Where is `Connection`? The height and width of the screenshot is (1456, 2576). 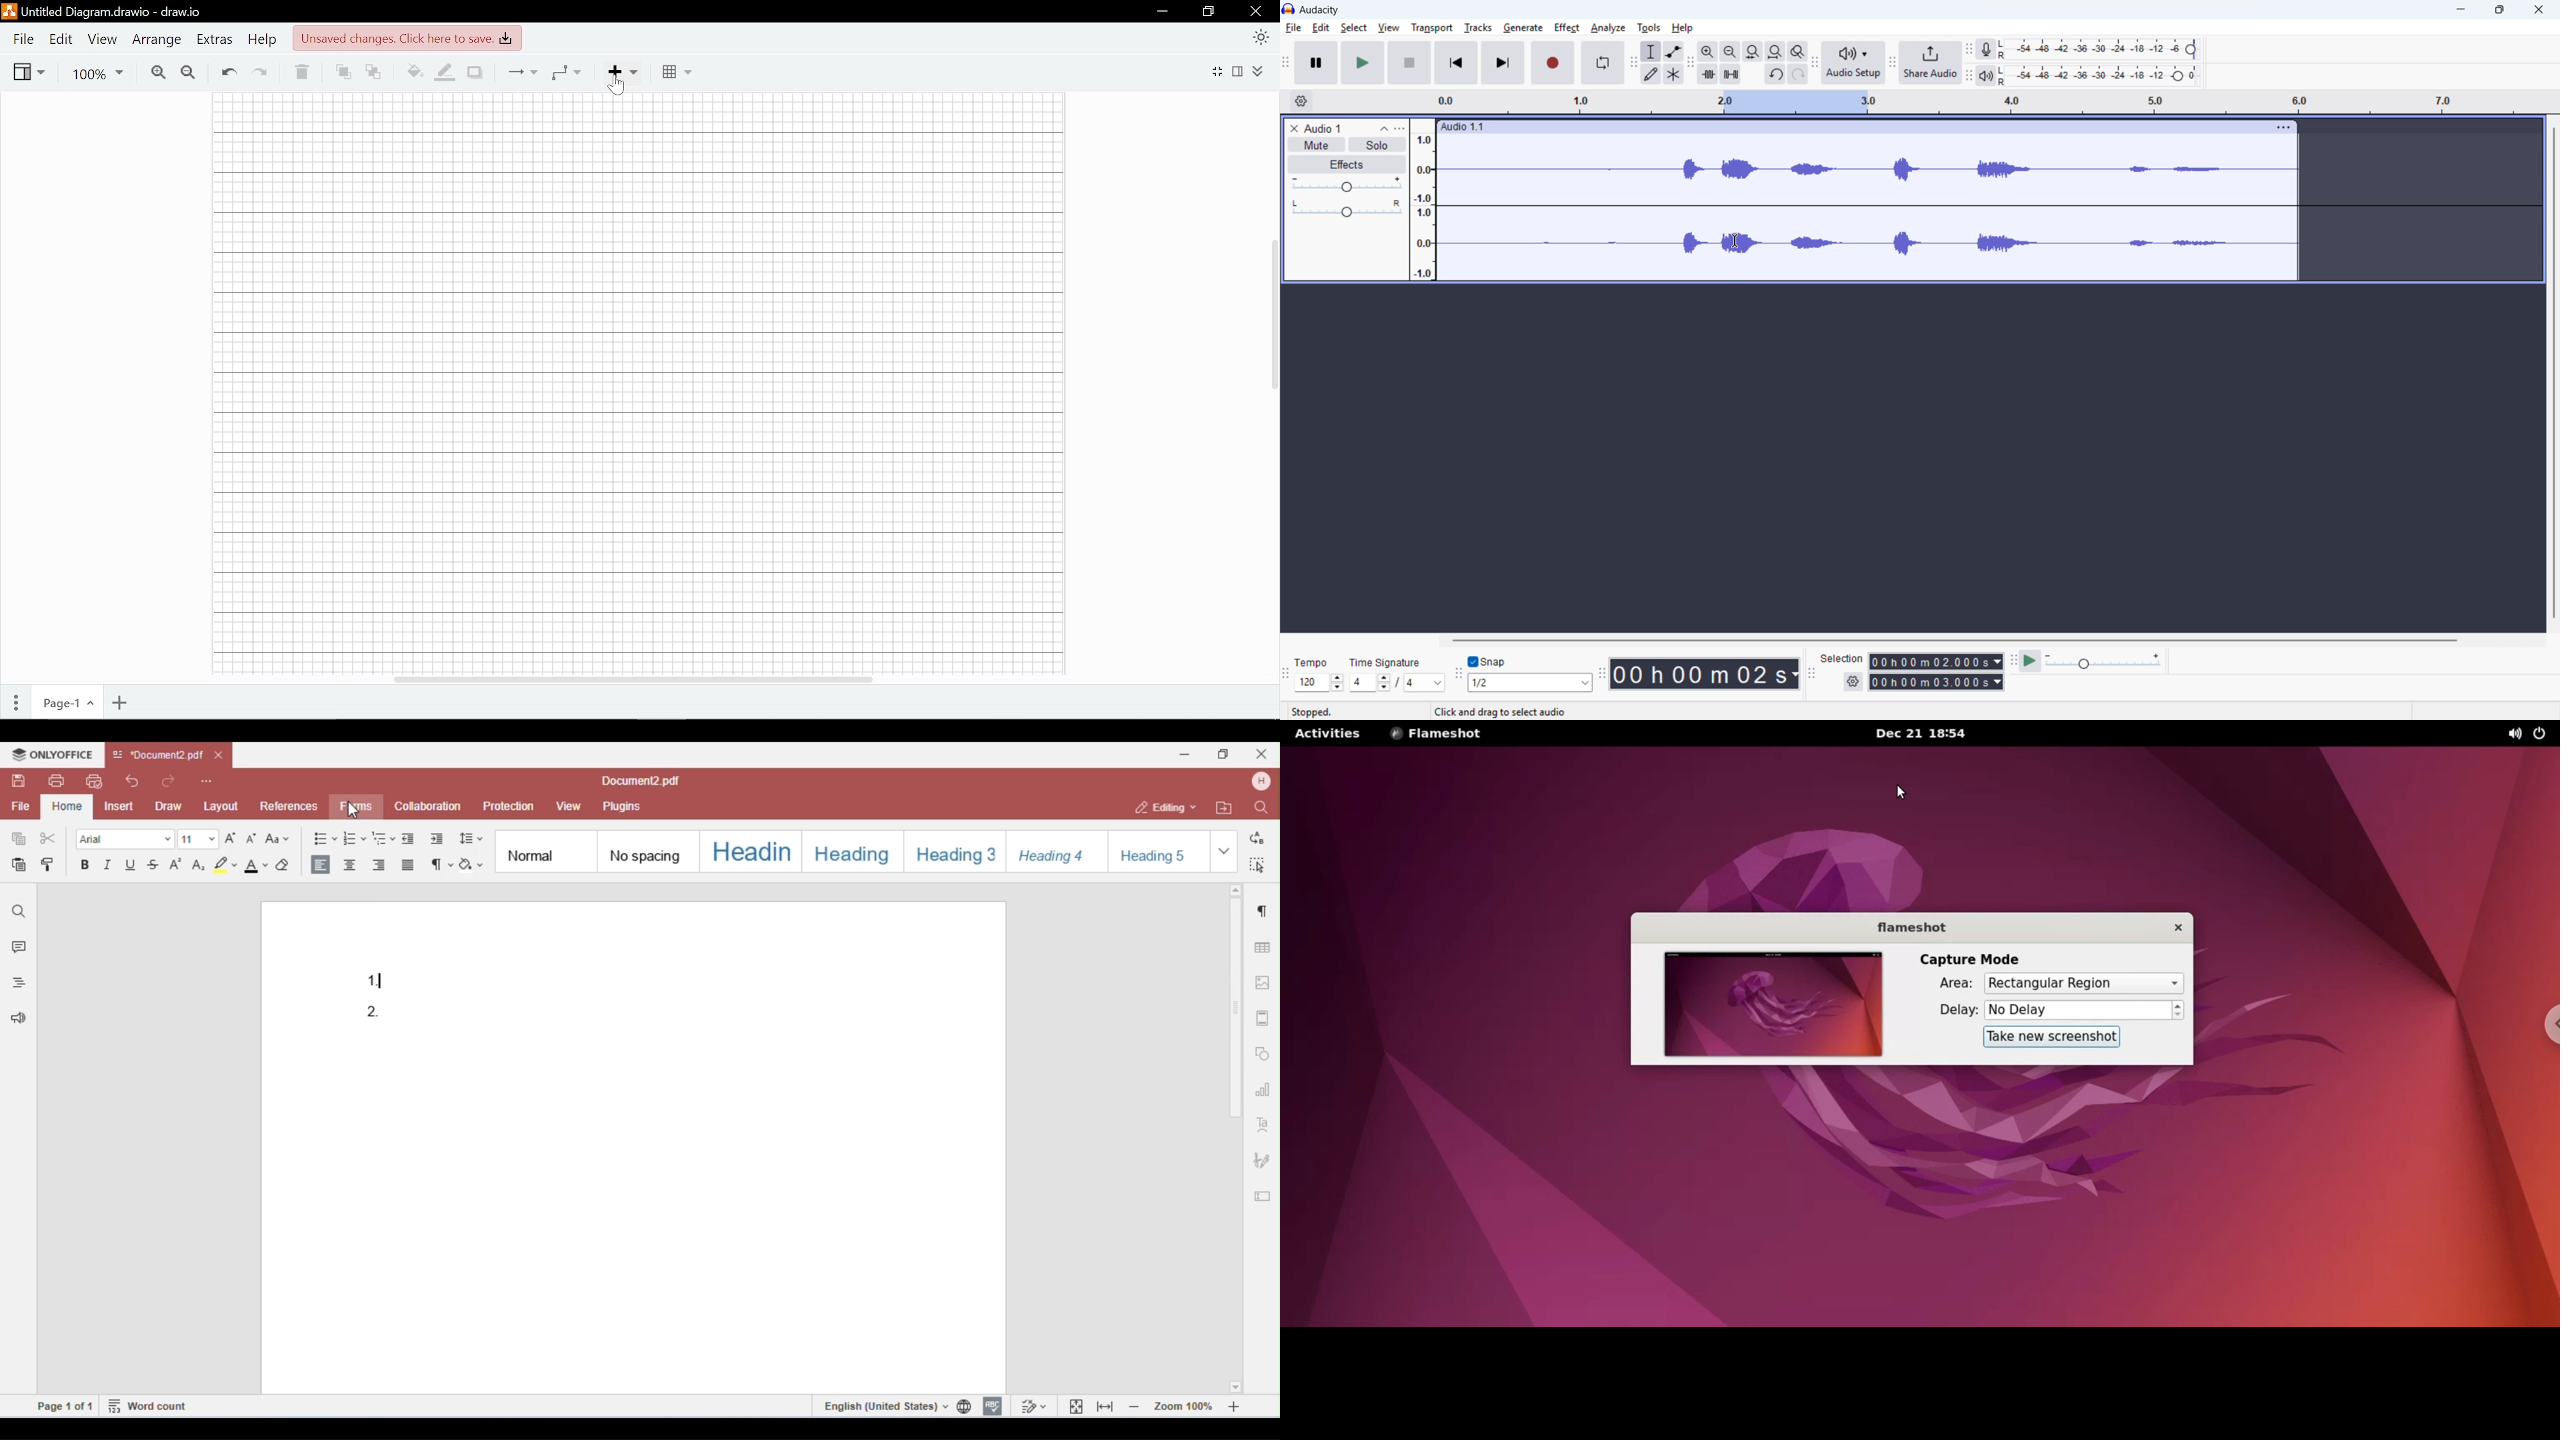 Connection is located at coordinates (524, 71).